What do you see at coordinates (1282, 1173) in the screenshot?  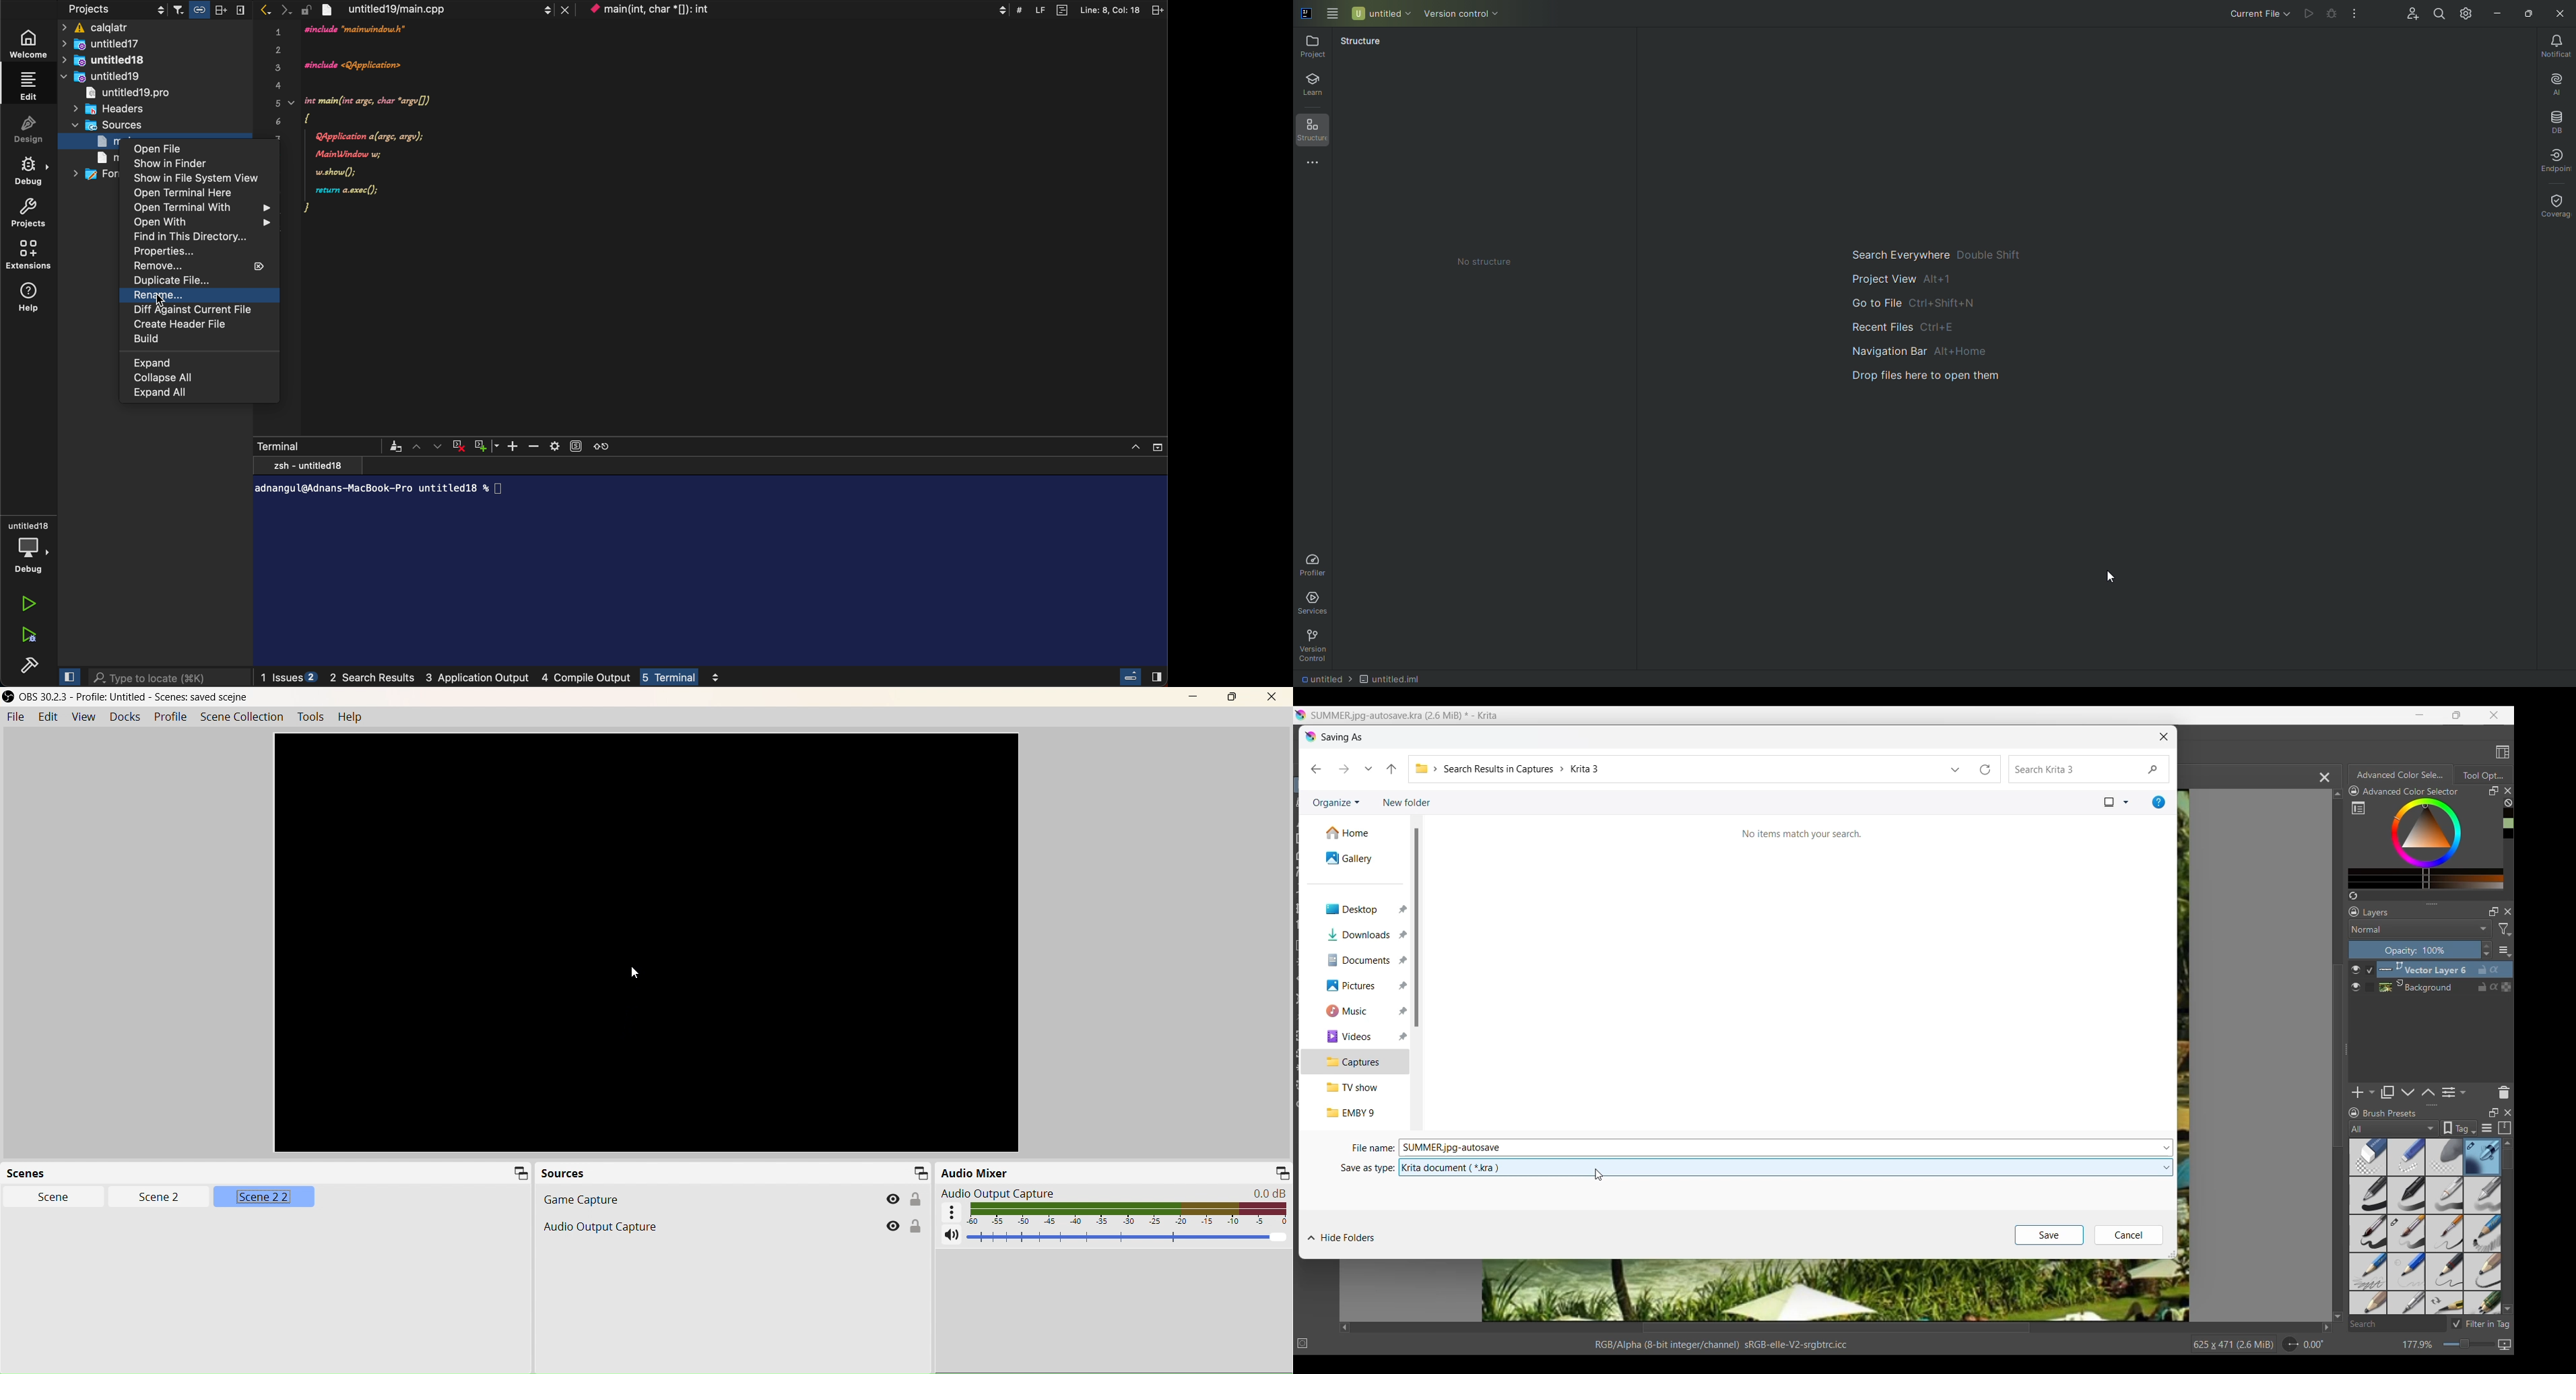 I see `Minimize` at bounding box center [1282, 1173].